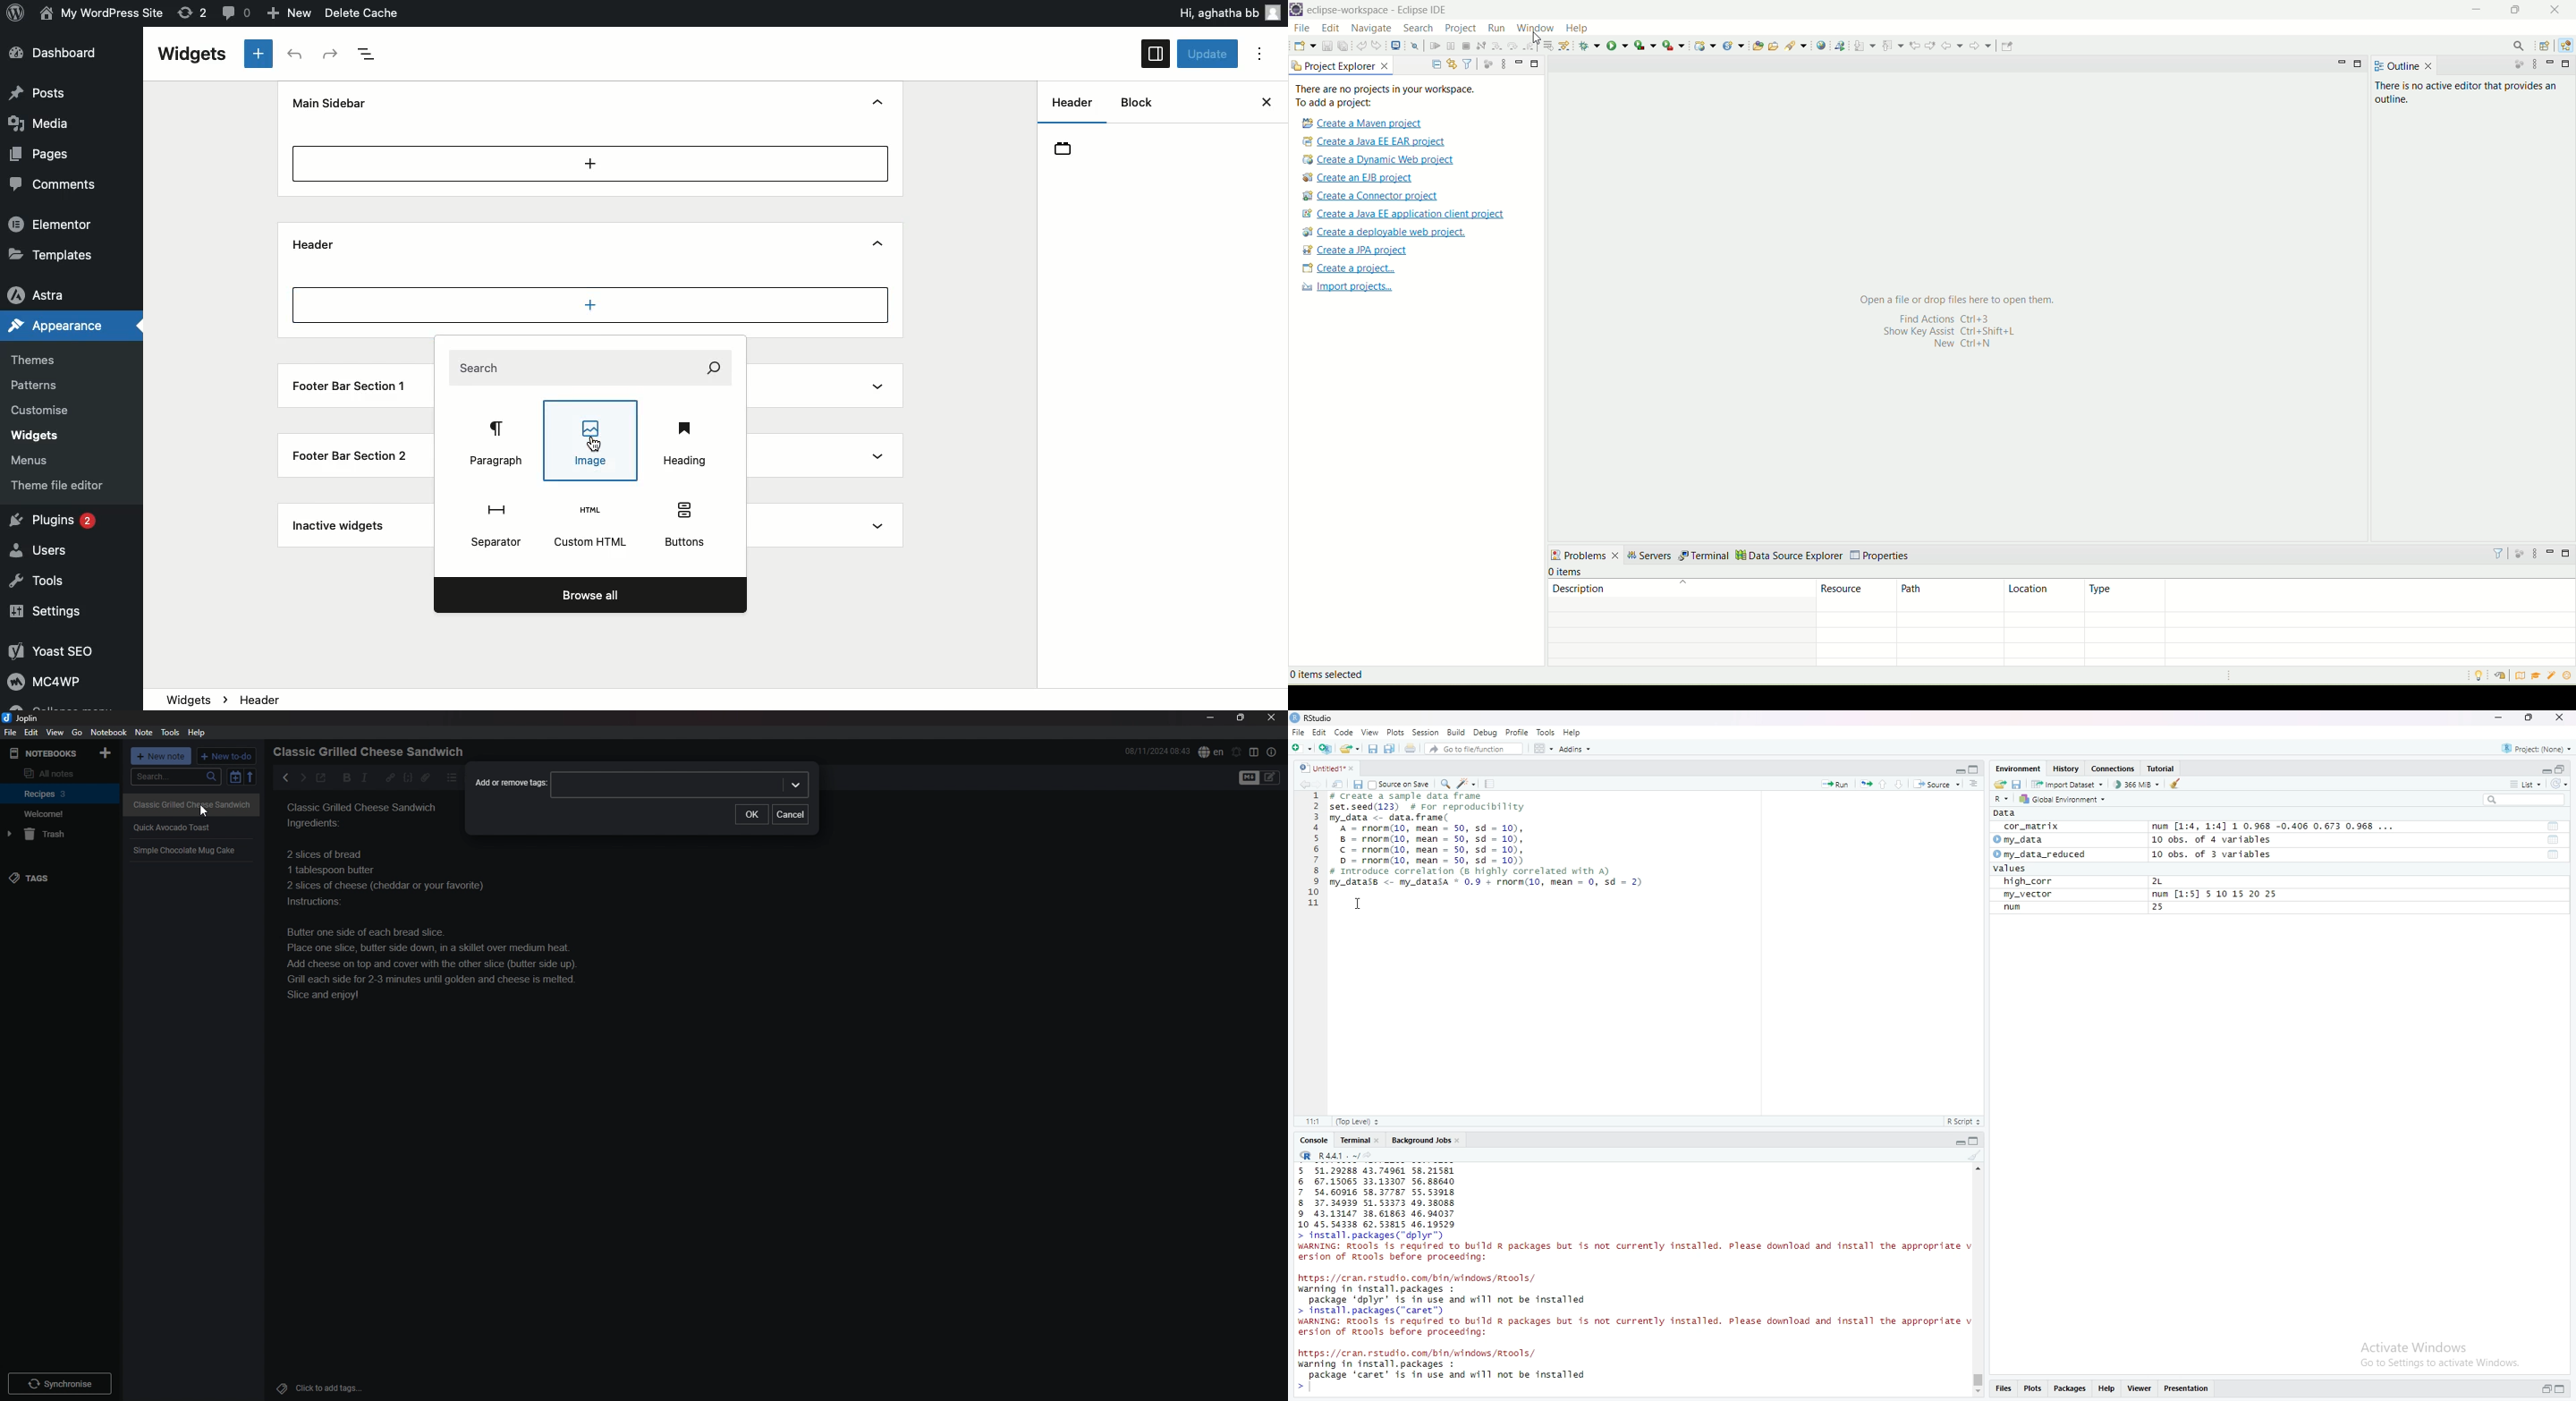 This screenshot has width=2576, height=1428. Describe the element at coordinates (1322, 784) in the screenshot. I see `forward` at that location.